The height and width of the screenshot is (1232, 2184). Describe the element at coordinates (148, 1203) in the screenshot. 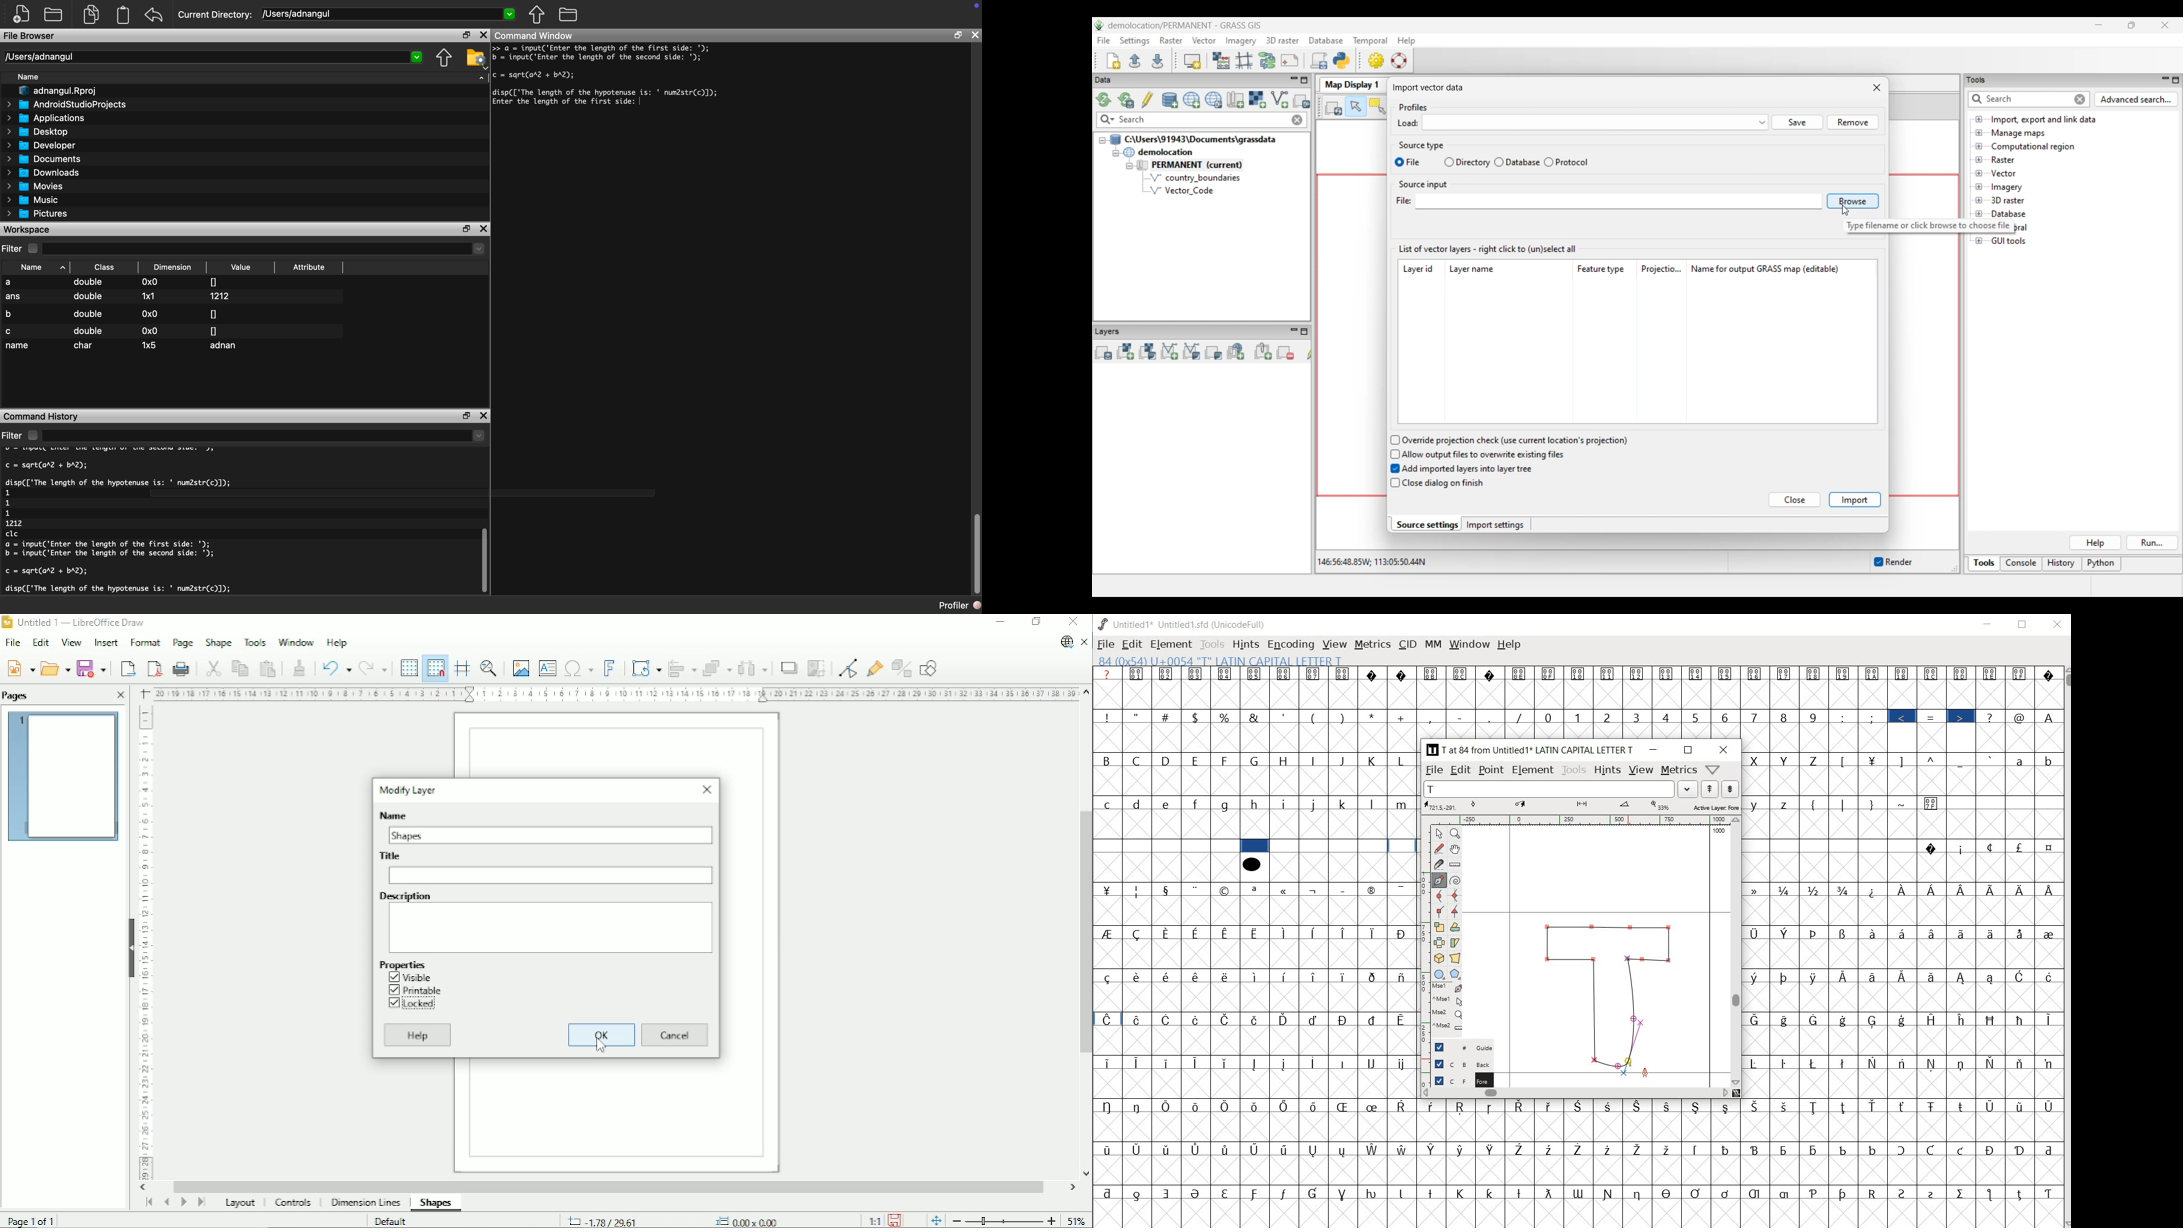

I see `Scroll to first page` at that location.